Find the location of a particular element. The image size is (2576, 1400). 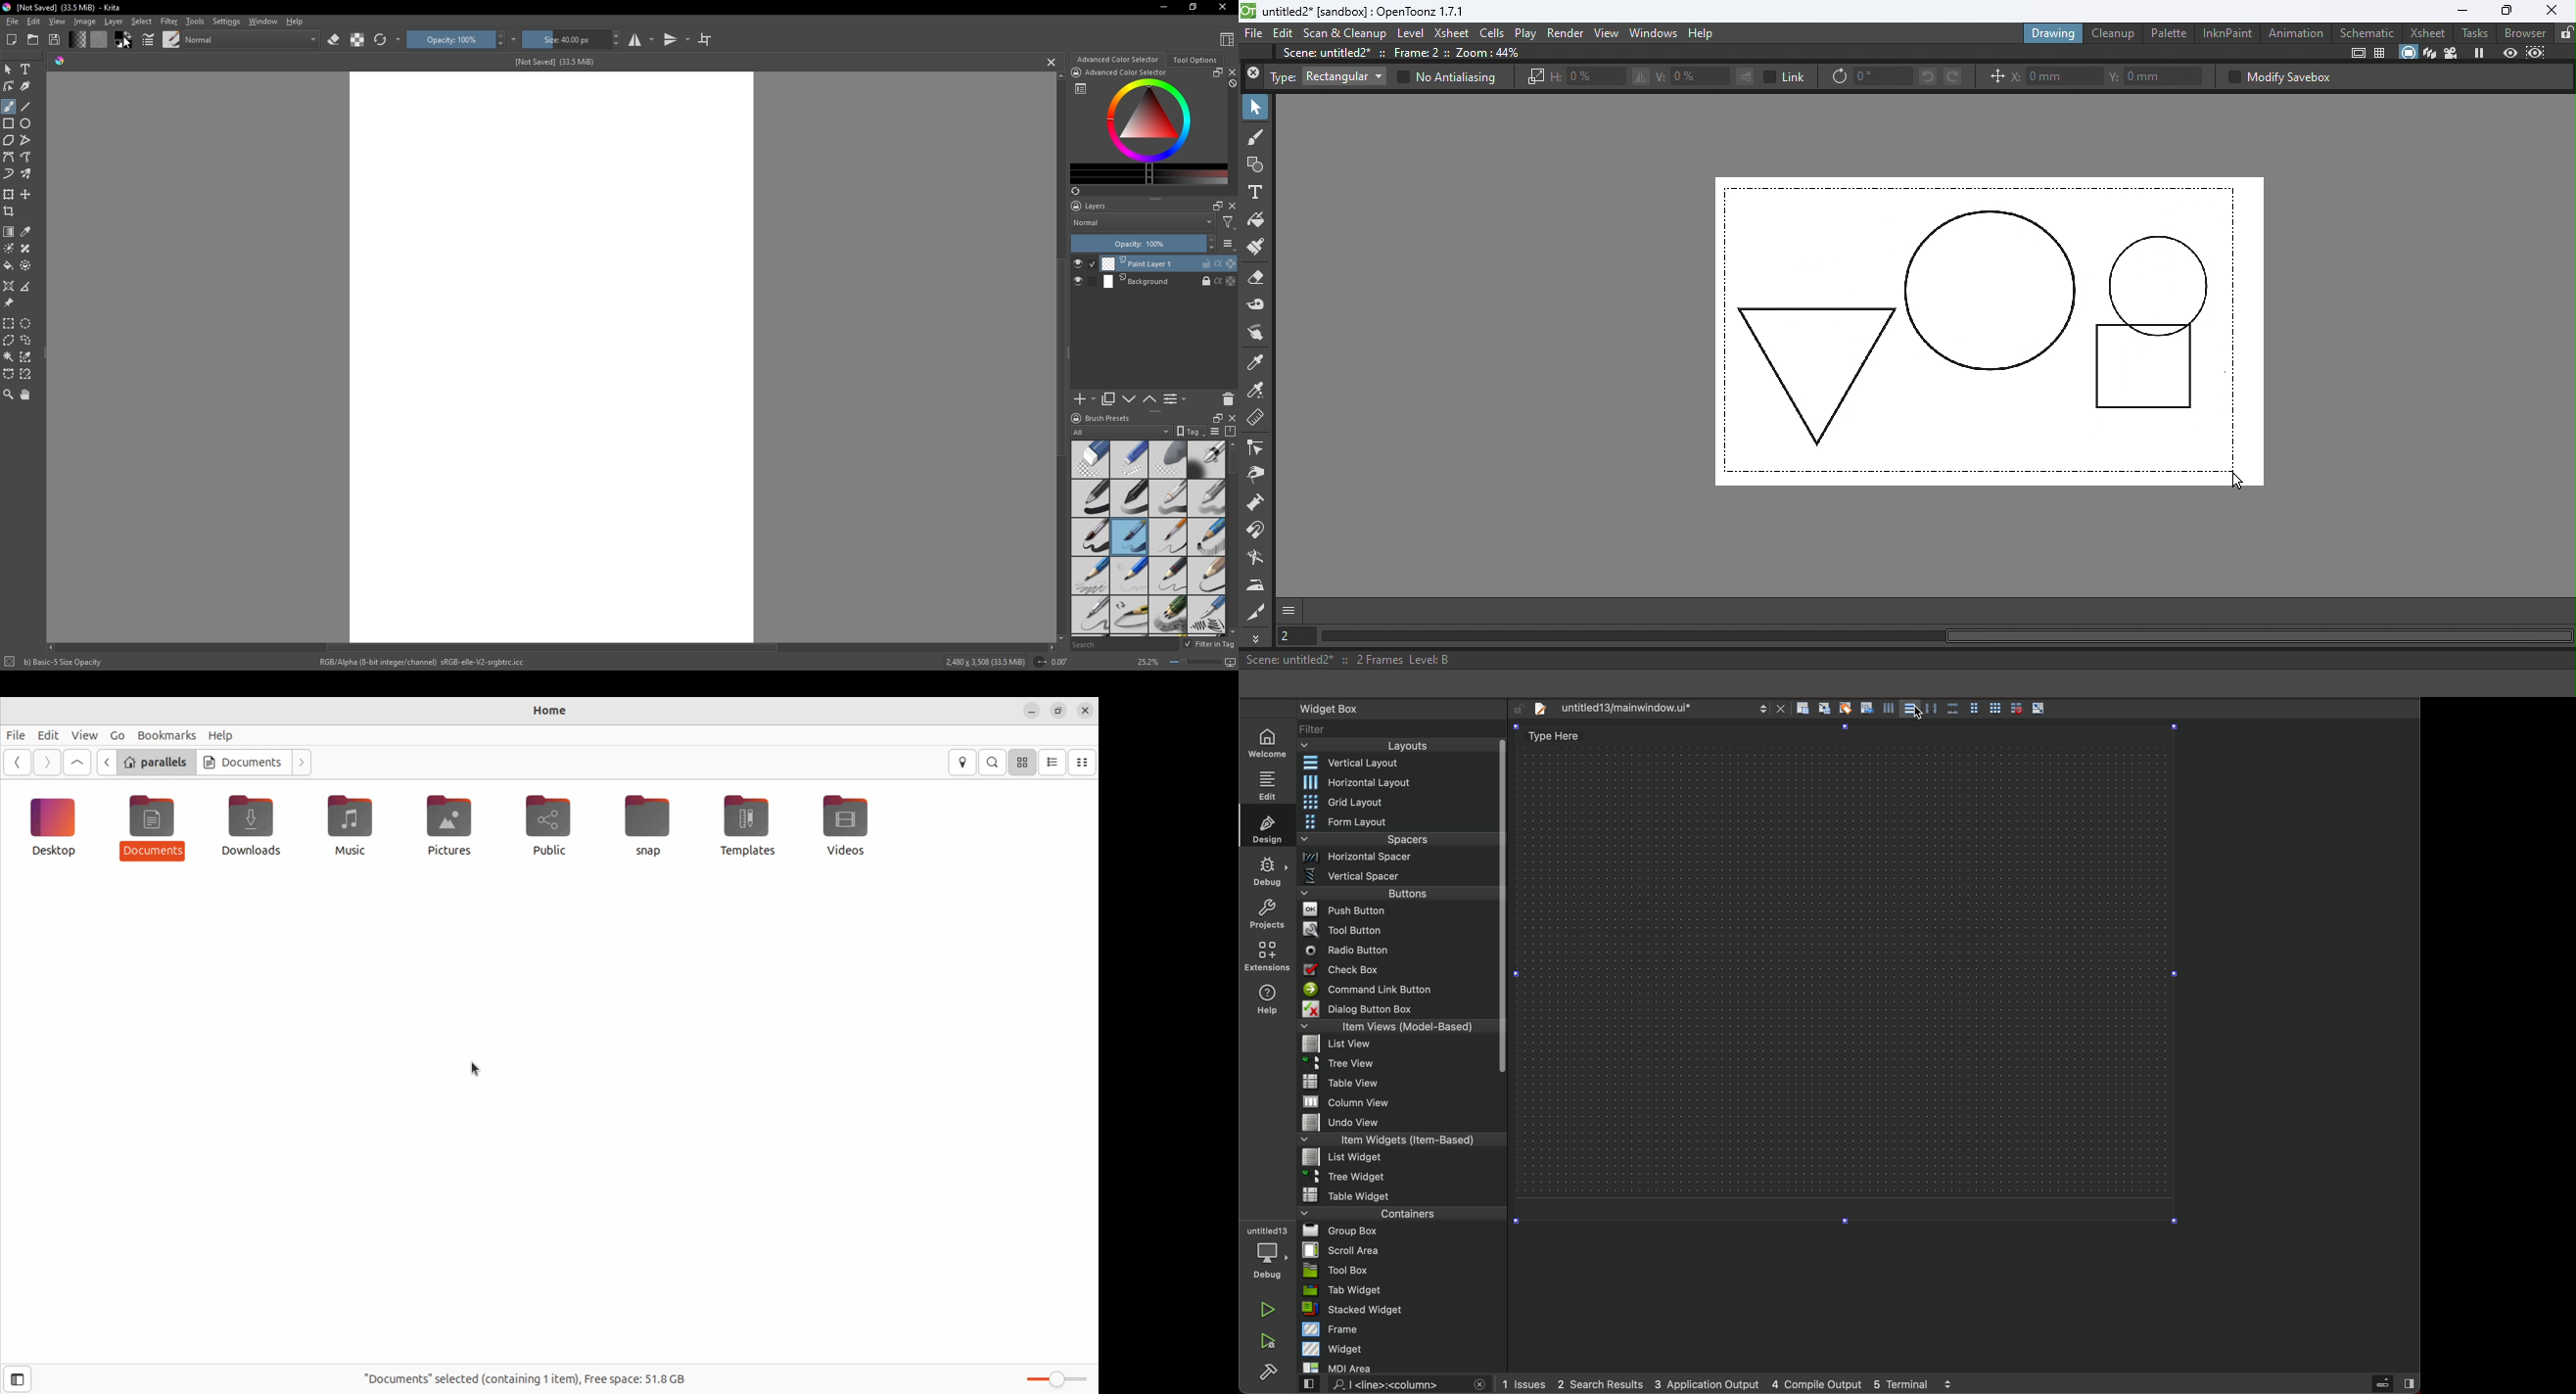

tool button is located at coordinates (1399, 928).